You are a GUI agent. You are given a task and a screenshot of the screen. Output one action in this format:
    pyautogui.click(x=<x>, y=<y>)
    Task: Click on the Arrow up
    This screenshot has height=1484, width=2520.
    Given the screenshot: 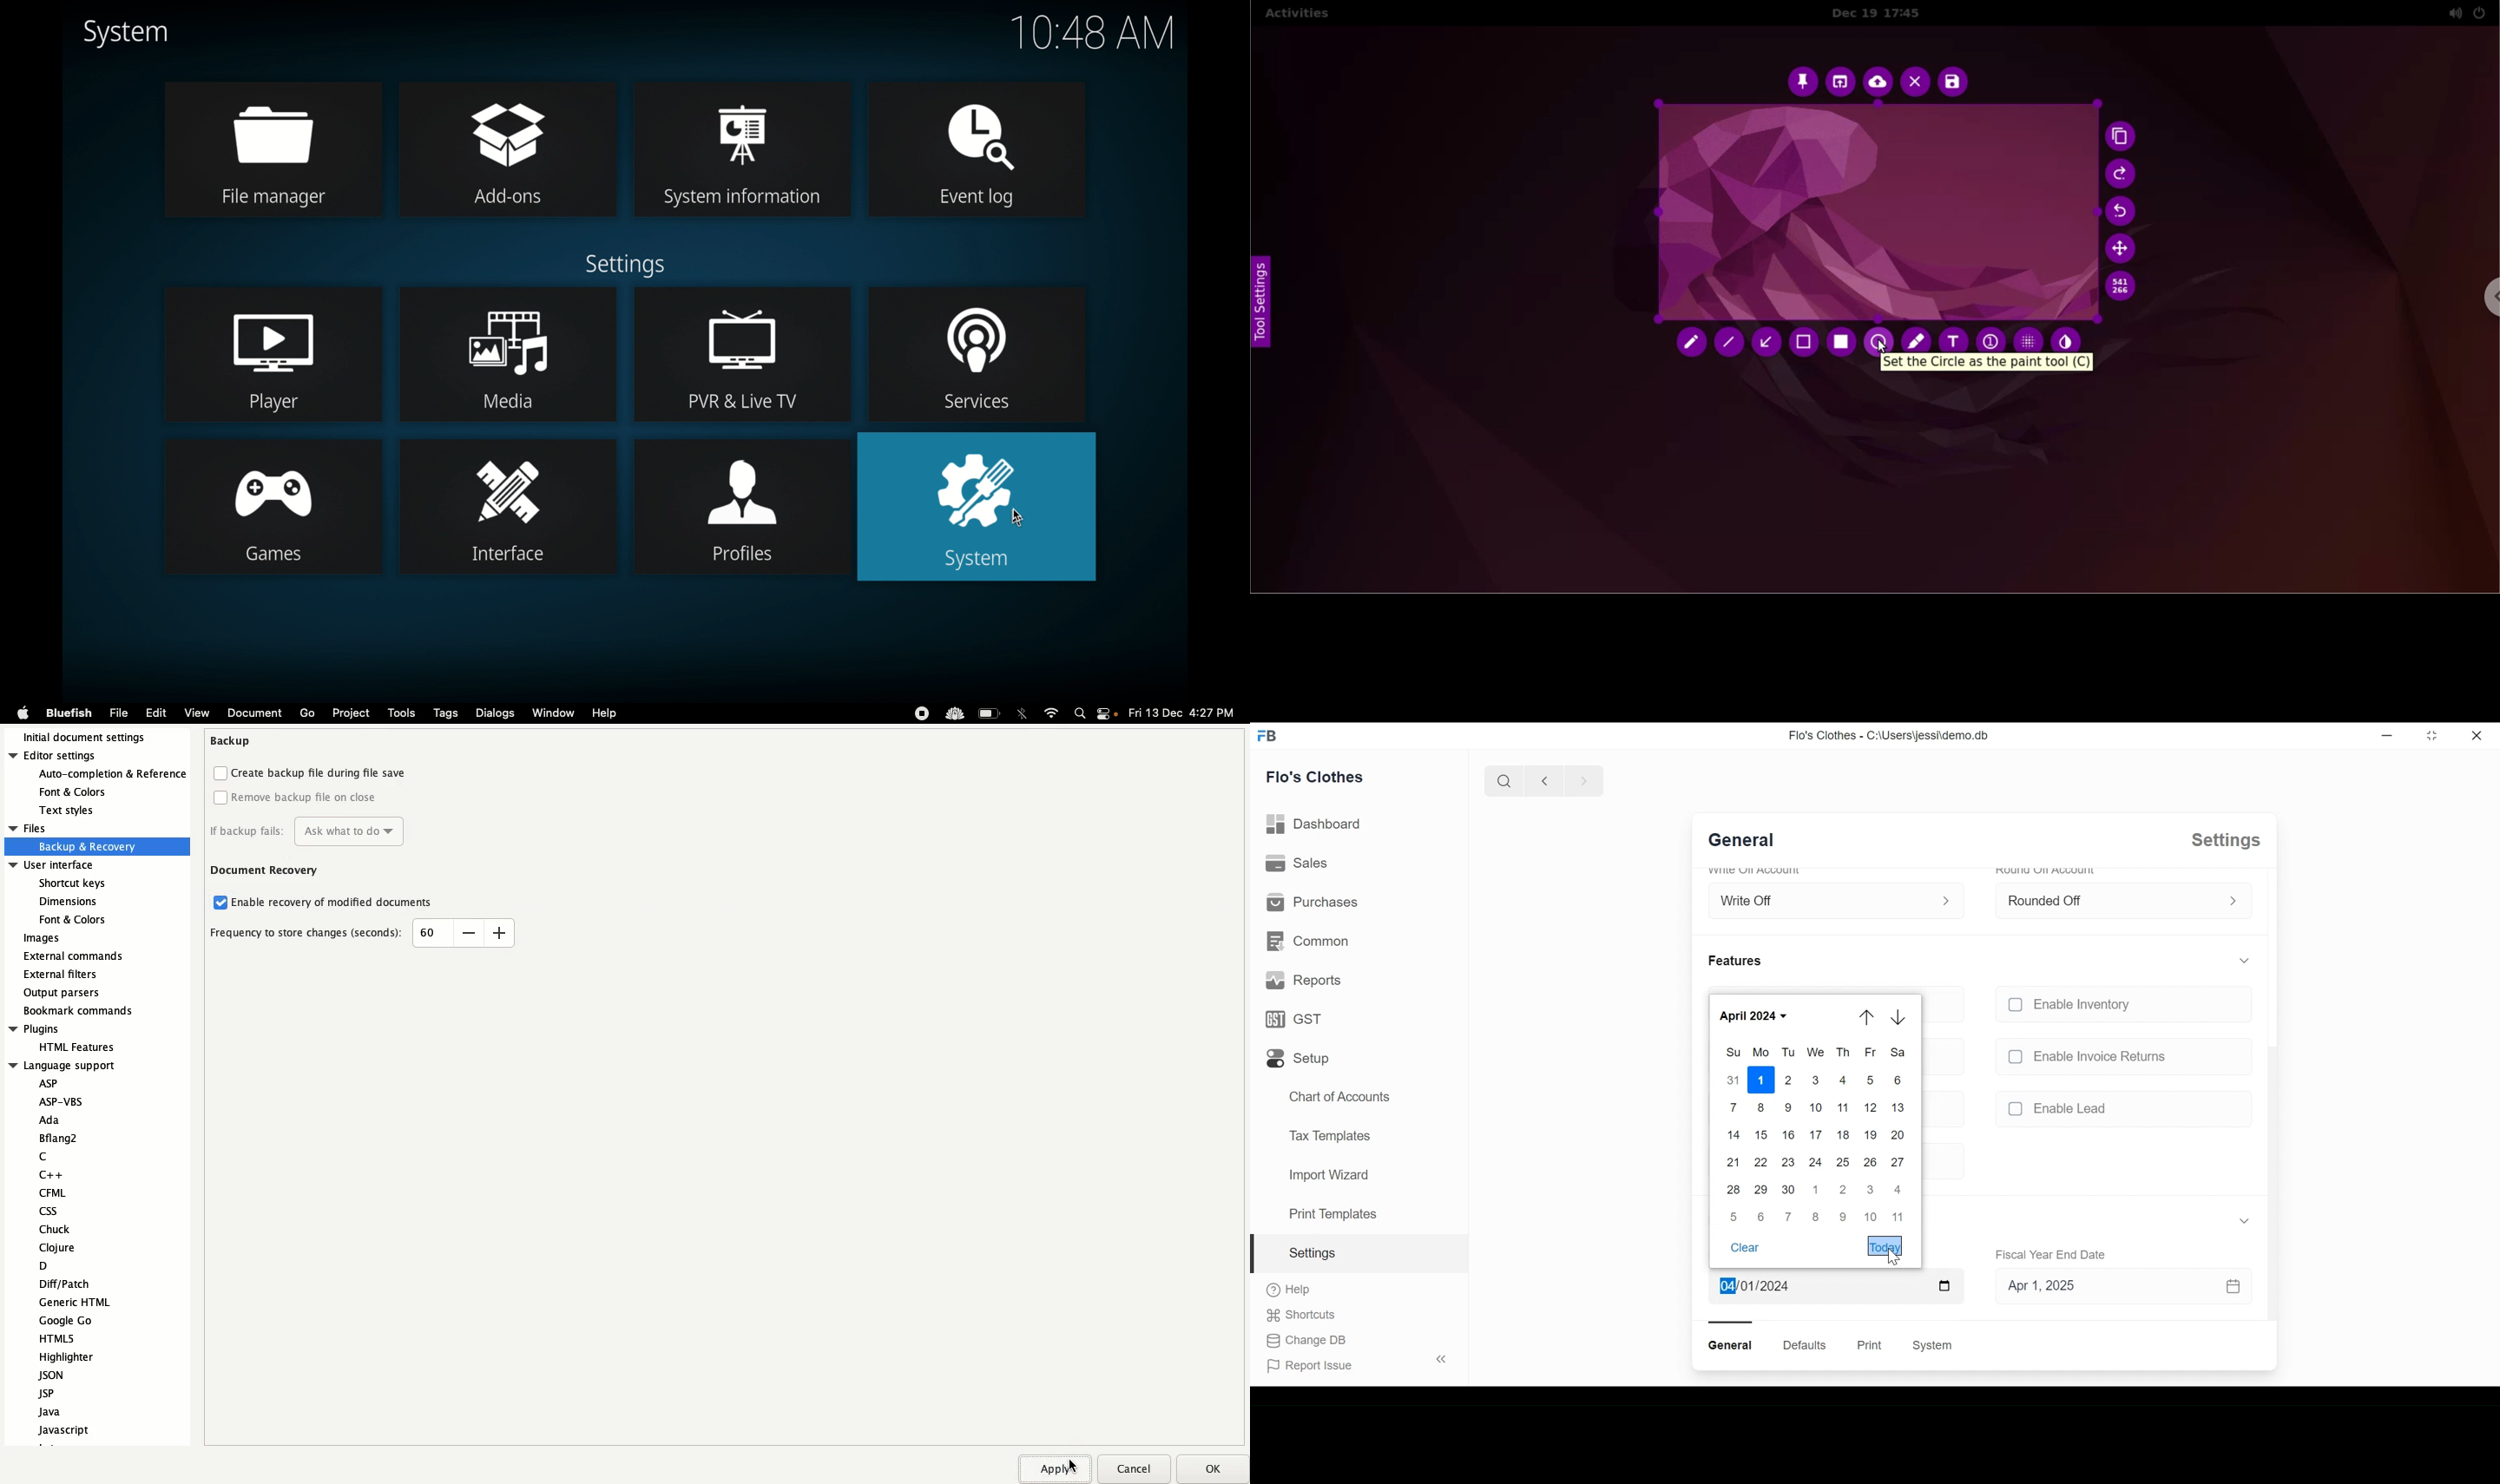 What is the action you would take?
    pyautogui.click(x=1868, y=1018)
    